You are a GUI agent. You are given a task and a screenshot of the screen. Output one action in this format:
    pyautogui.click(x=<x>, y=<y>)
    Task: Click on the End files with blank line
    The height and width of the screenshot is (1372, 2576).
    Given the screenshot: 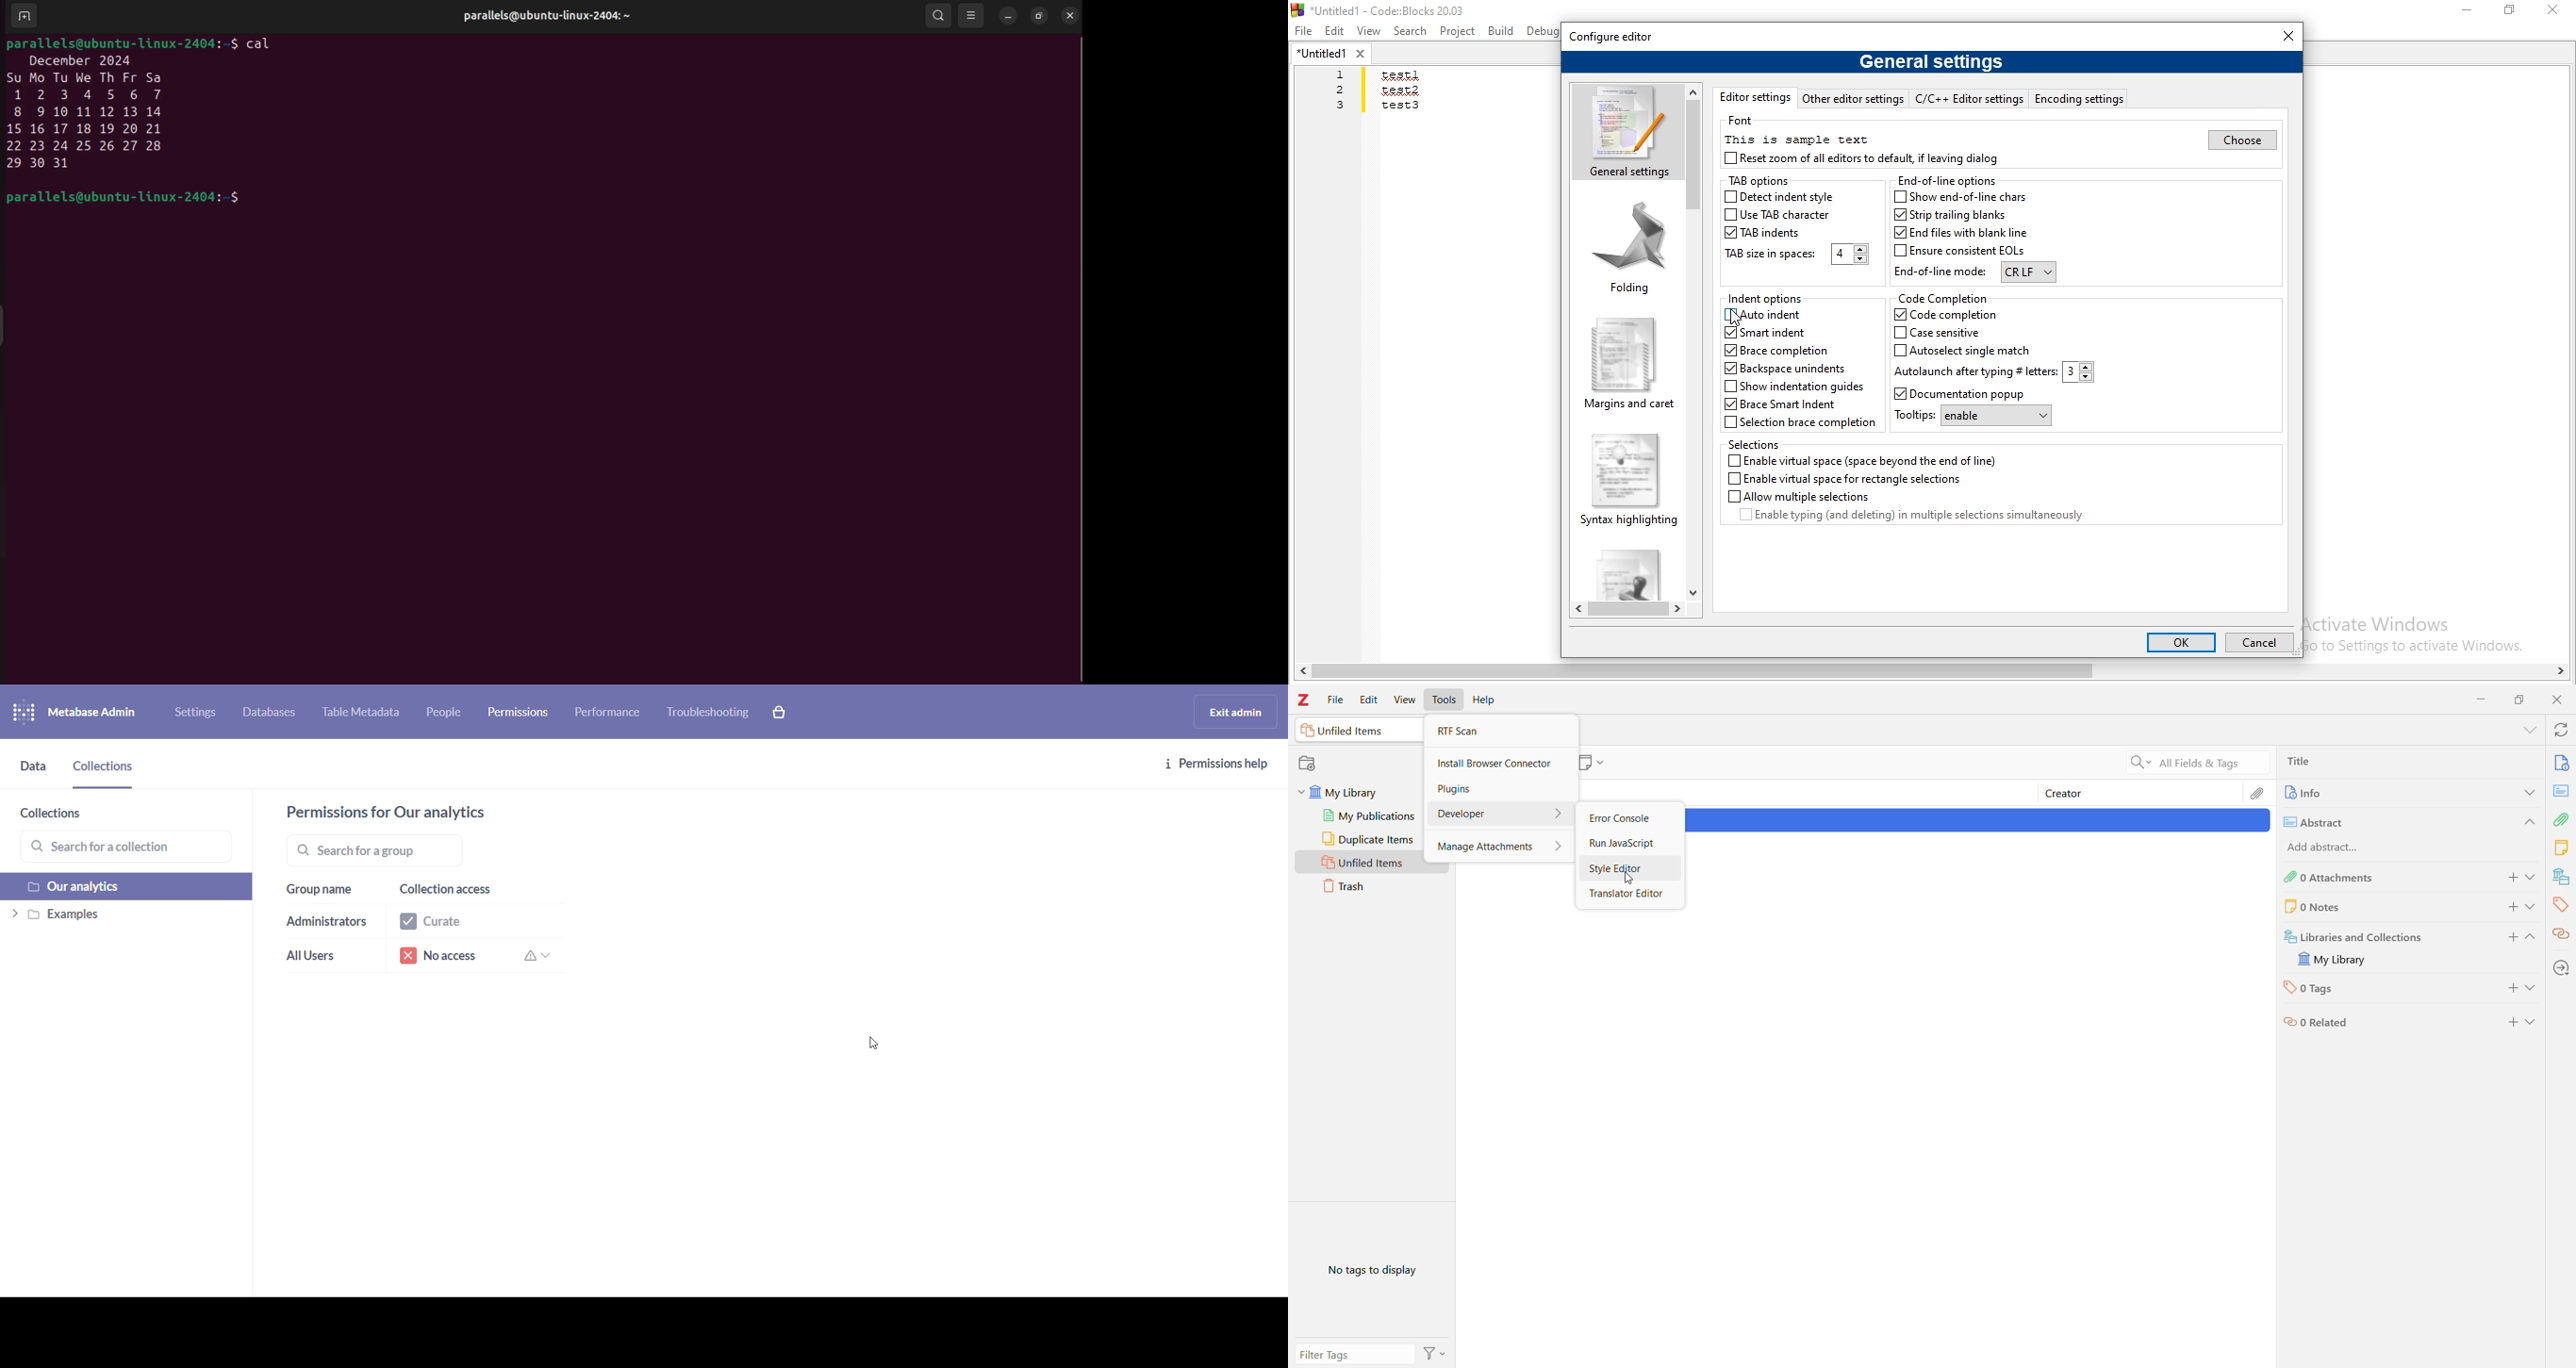 What is the action you would take?
    pyautogui.click(x=1958, y=233)
    